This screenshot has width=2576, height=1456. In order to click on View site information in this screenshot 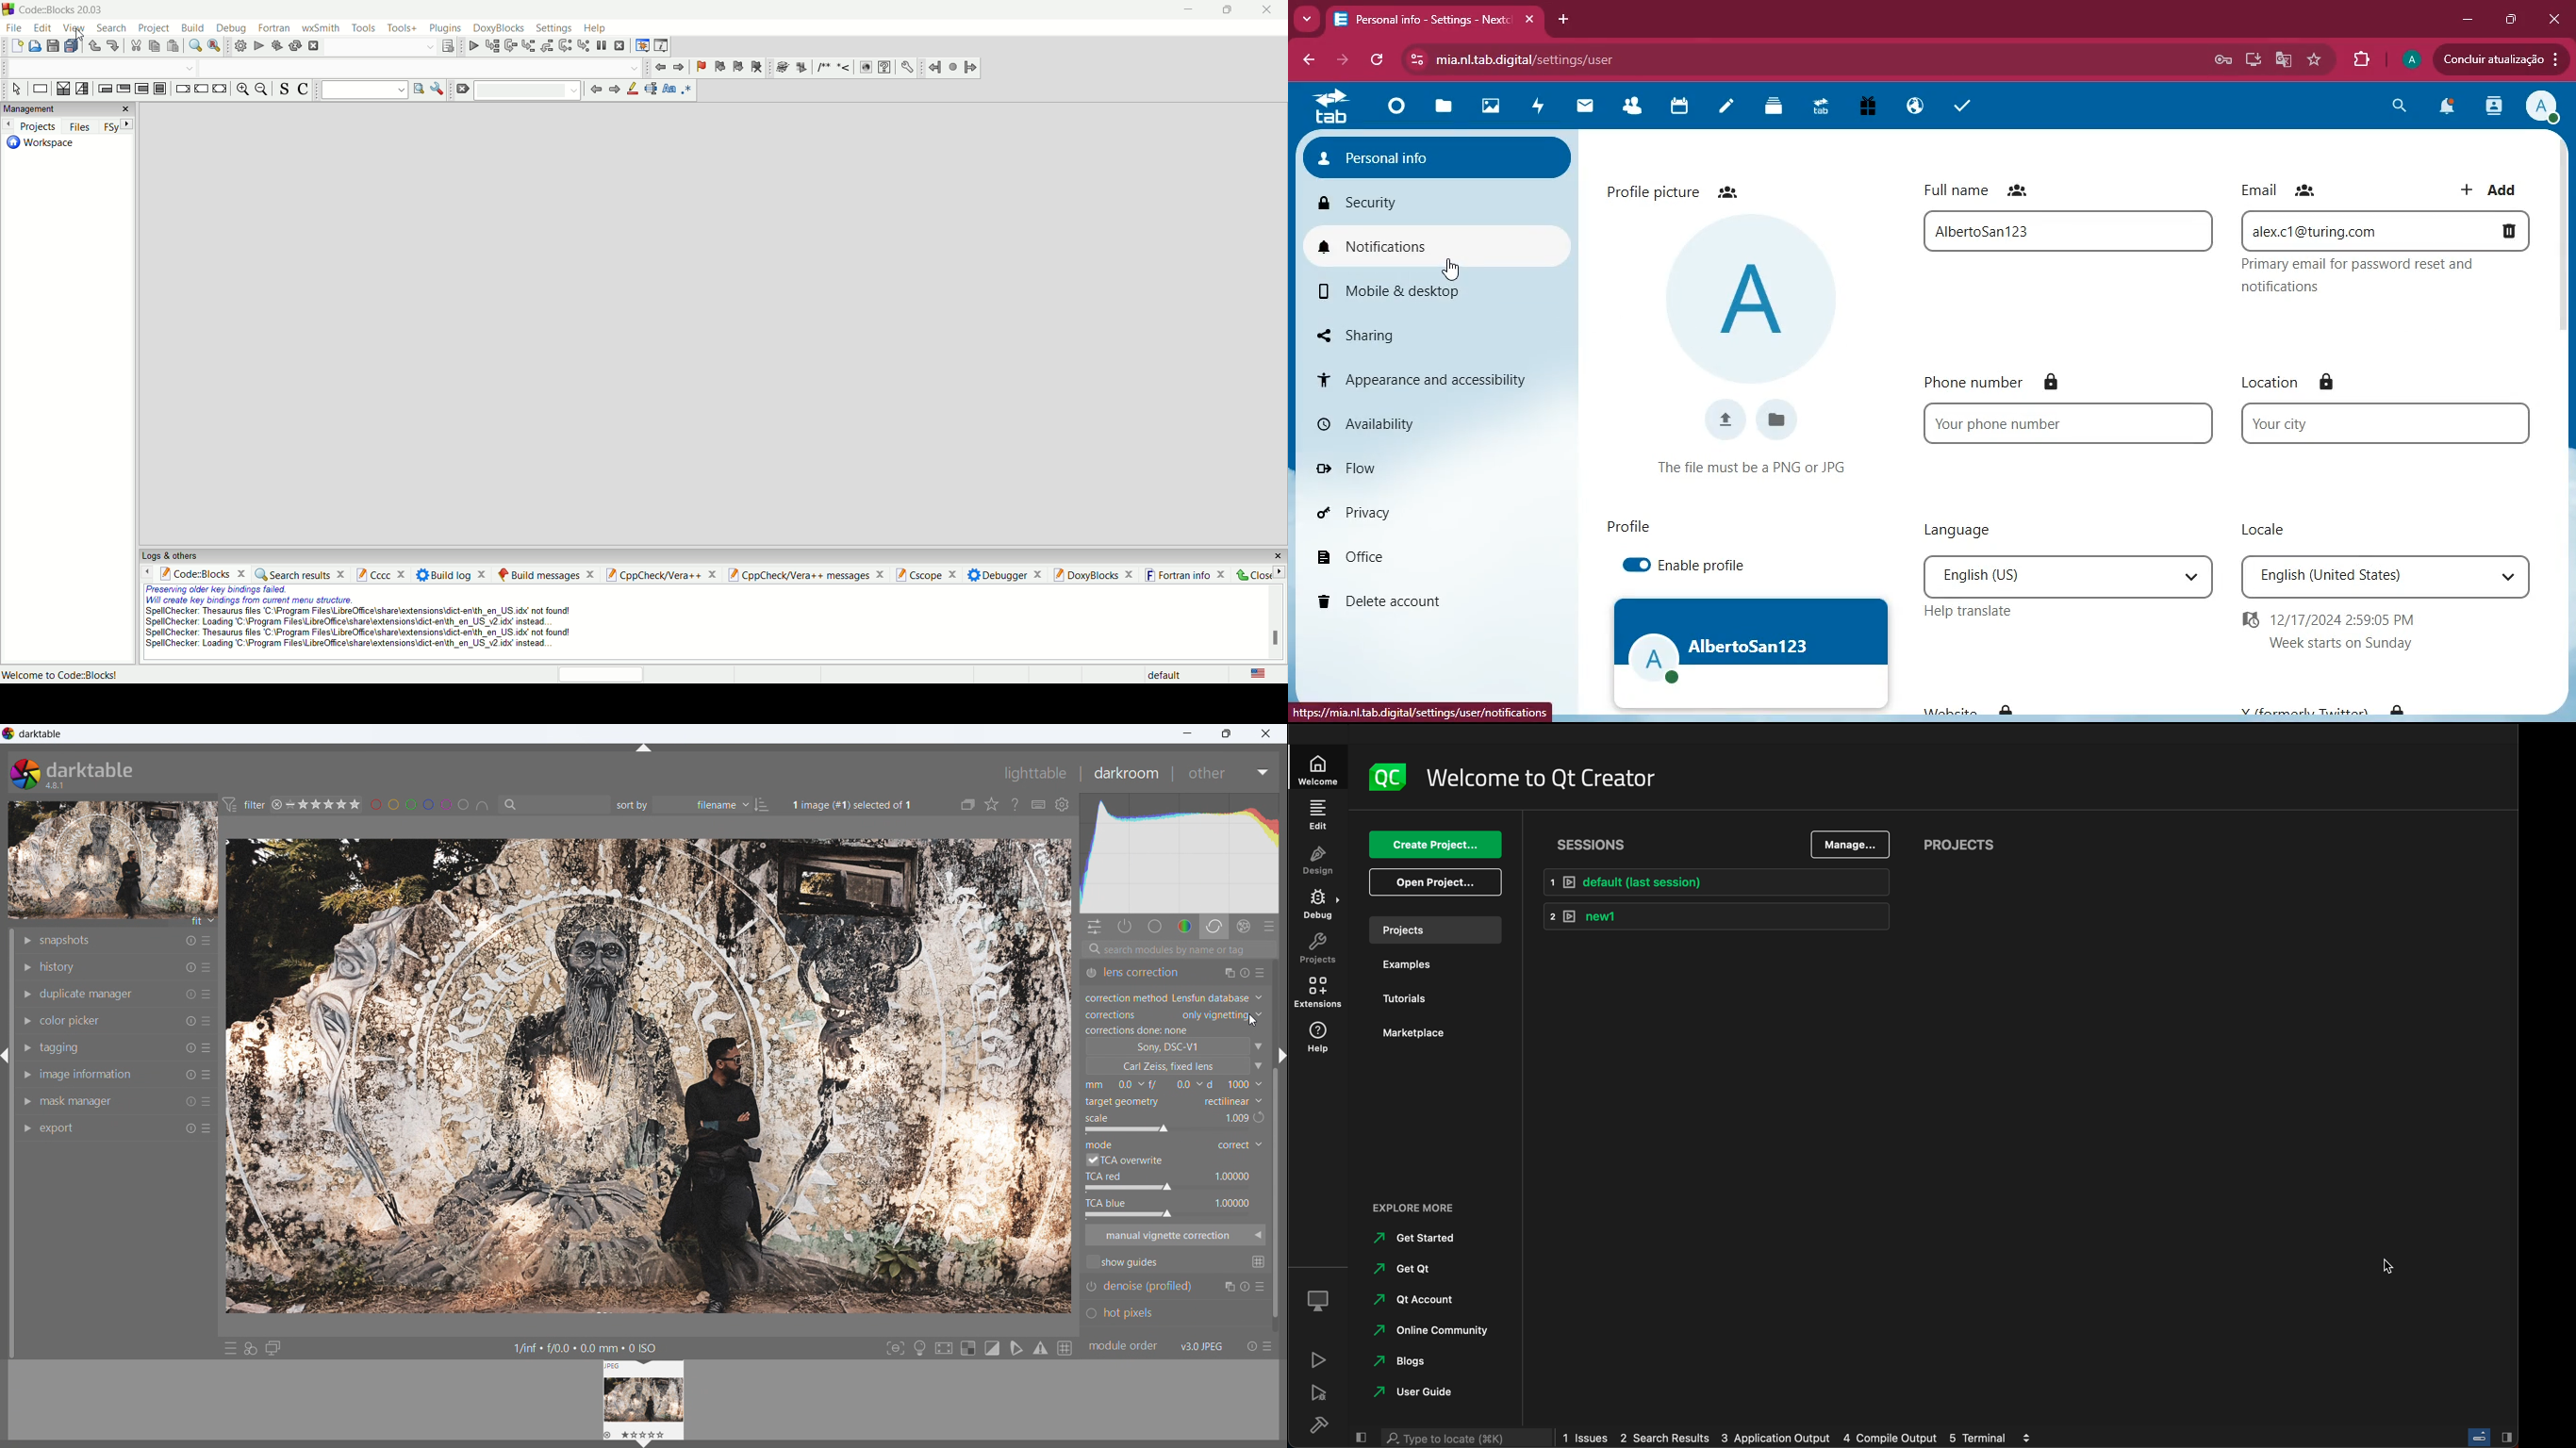, I will do `click(1416, 61)`.